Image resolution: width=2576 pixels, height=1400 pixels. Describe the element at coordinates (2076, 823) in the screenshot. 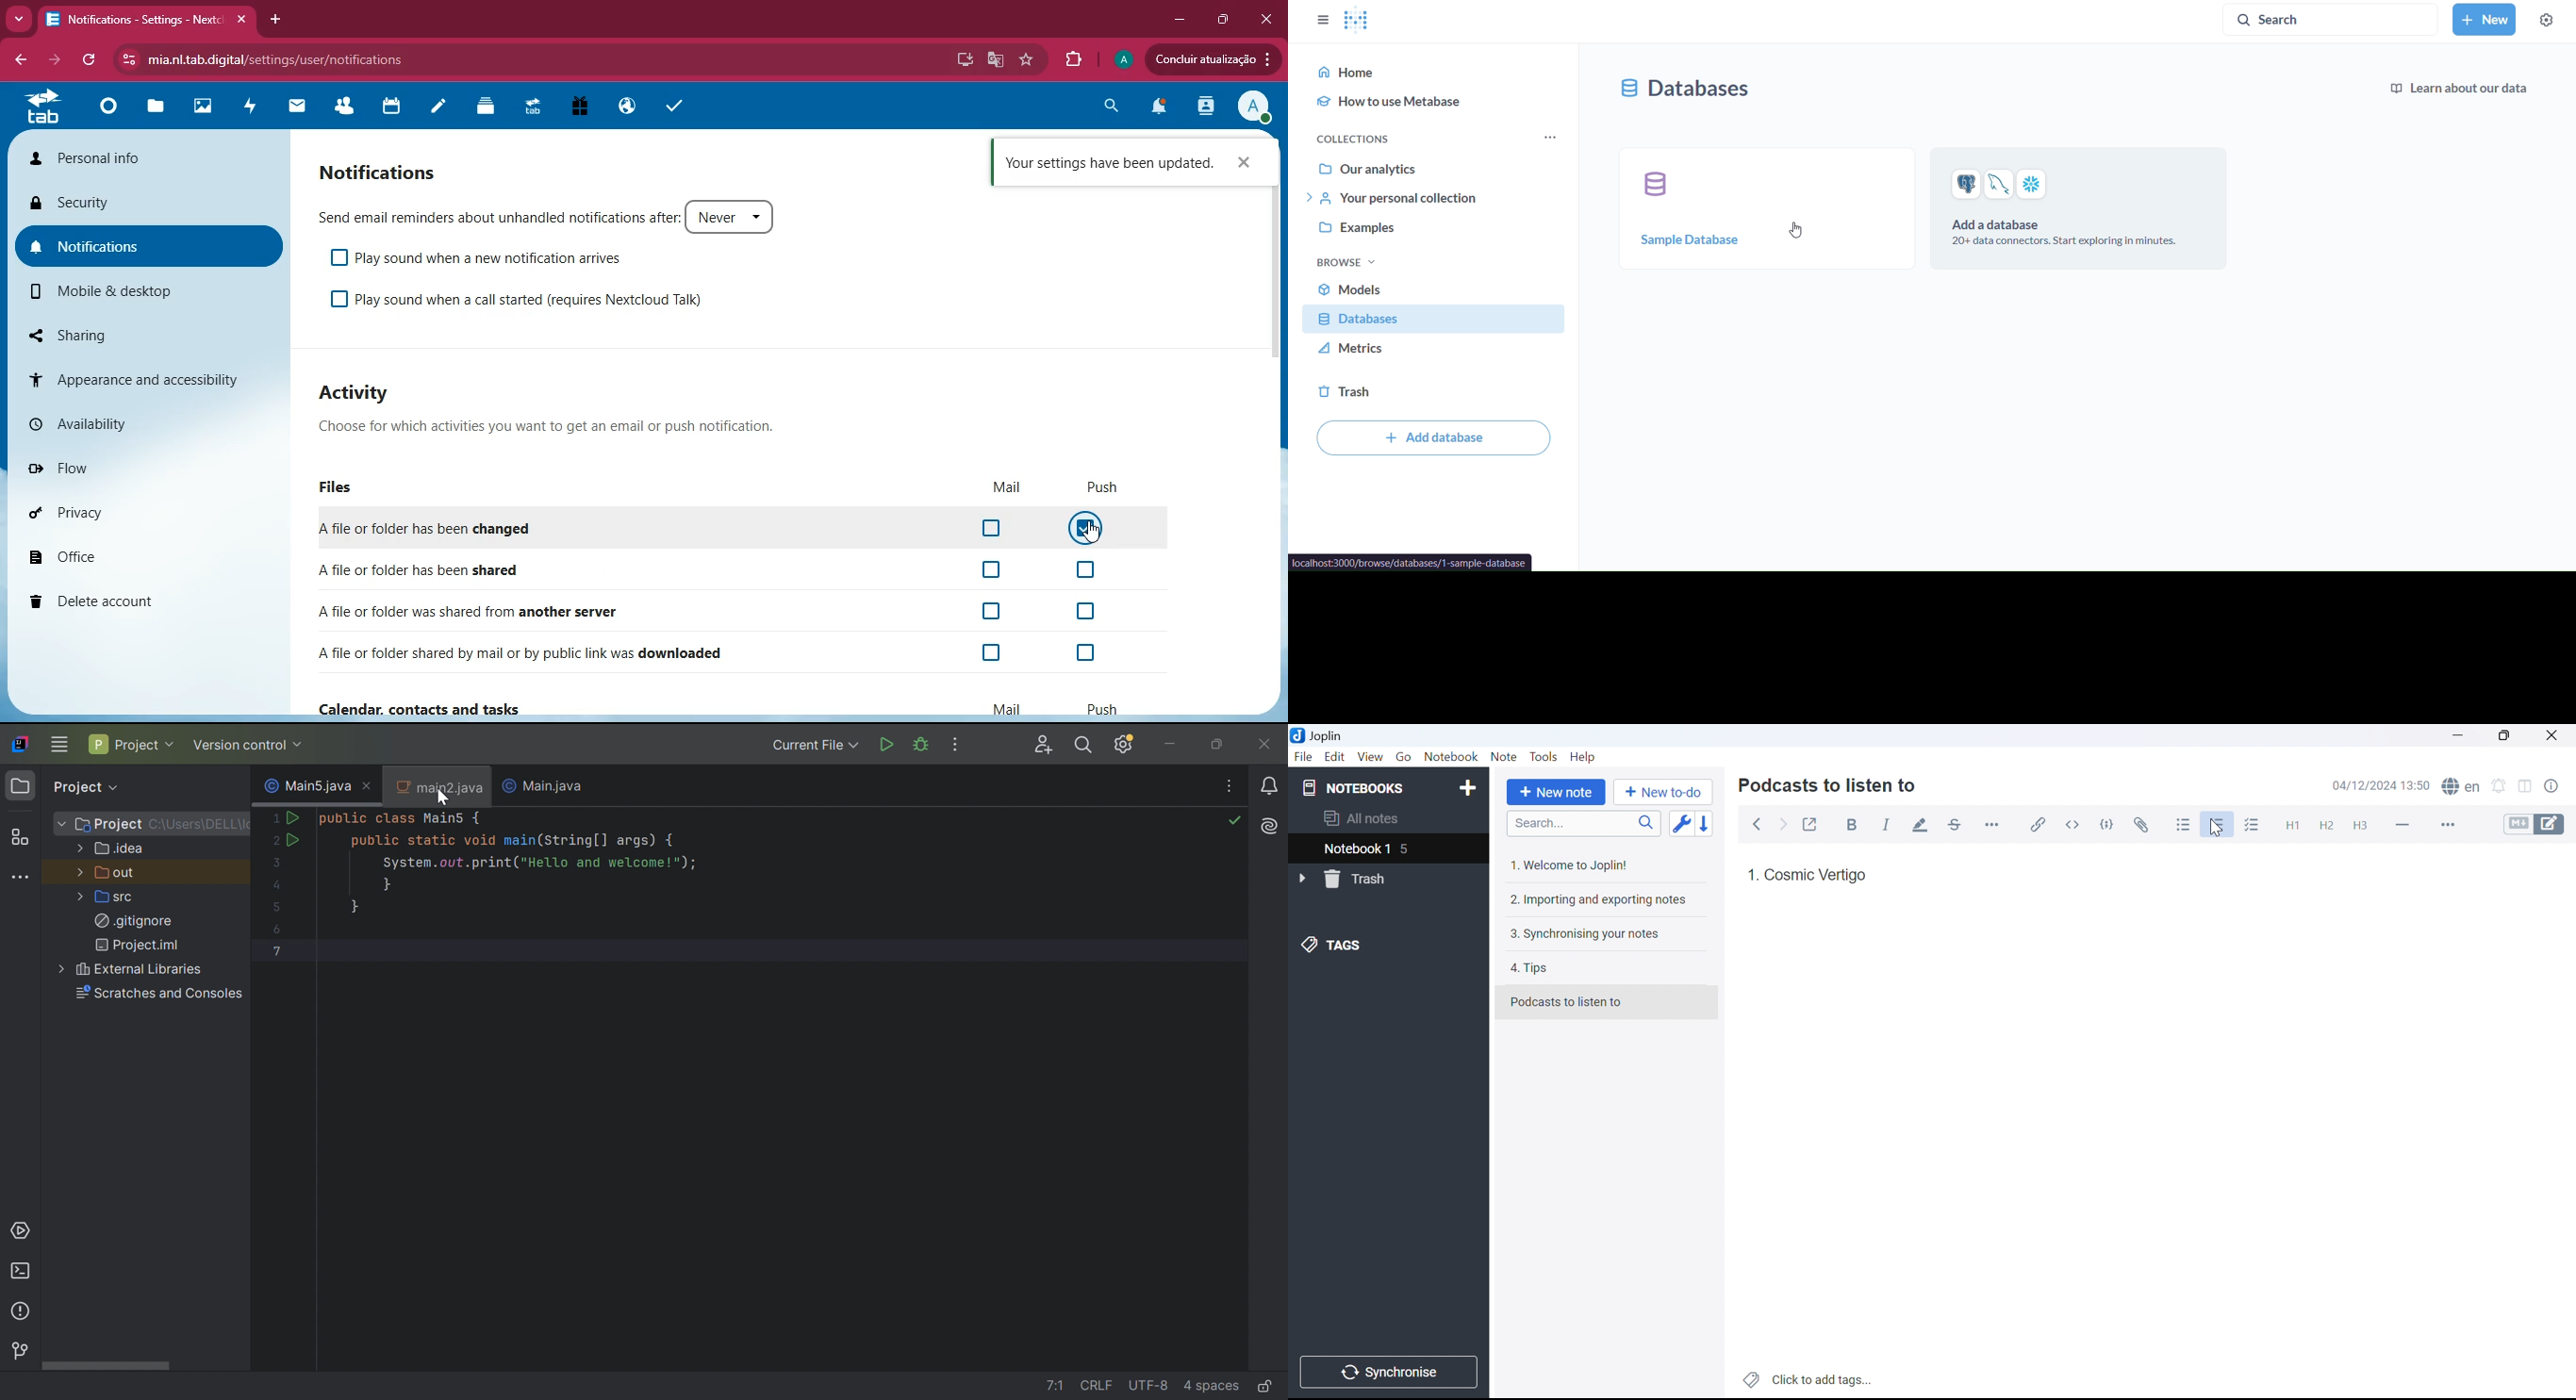

I see `Inline code` at that location.